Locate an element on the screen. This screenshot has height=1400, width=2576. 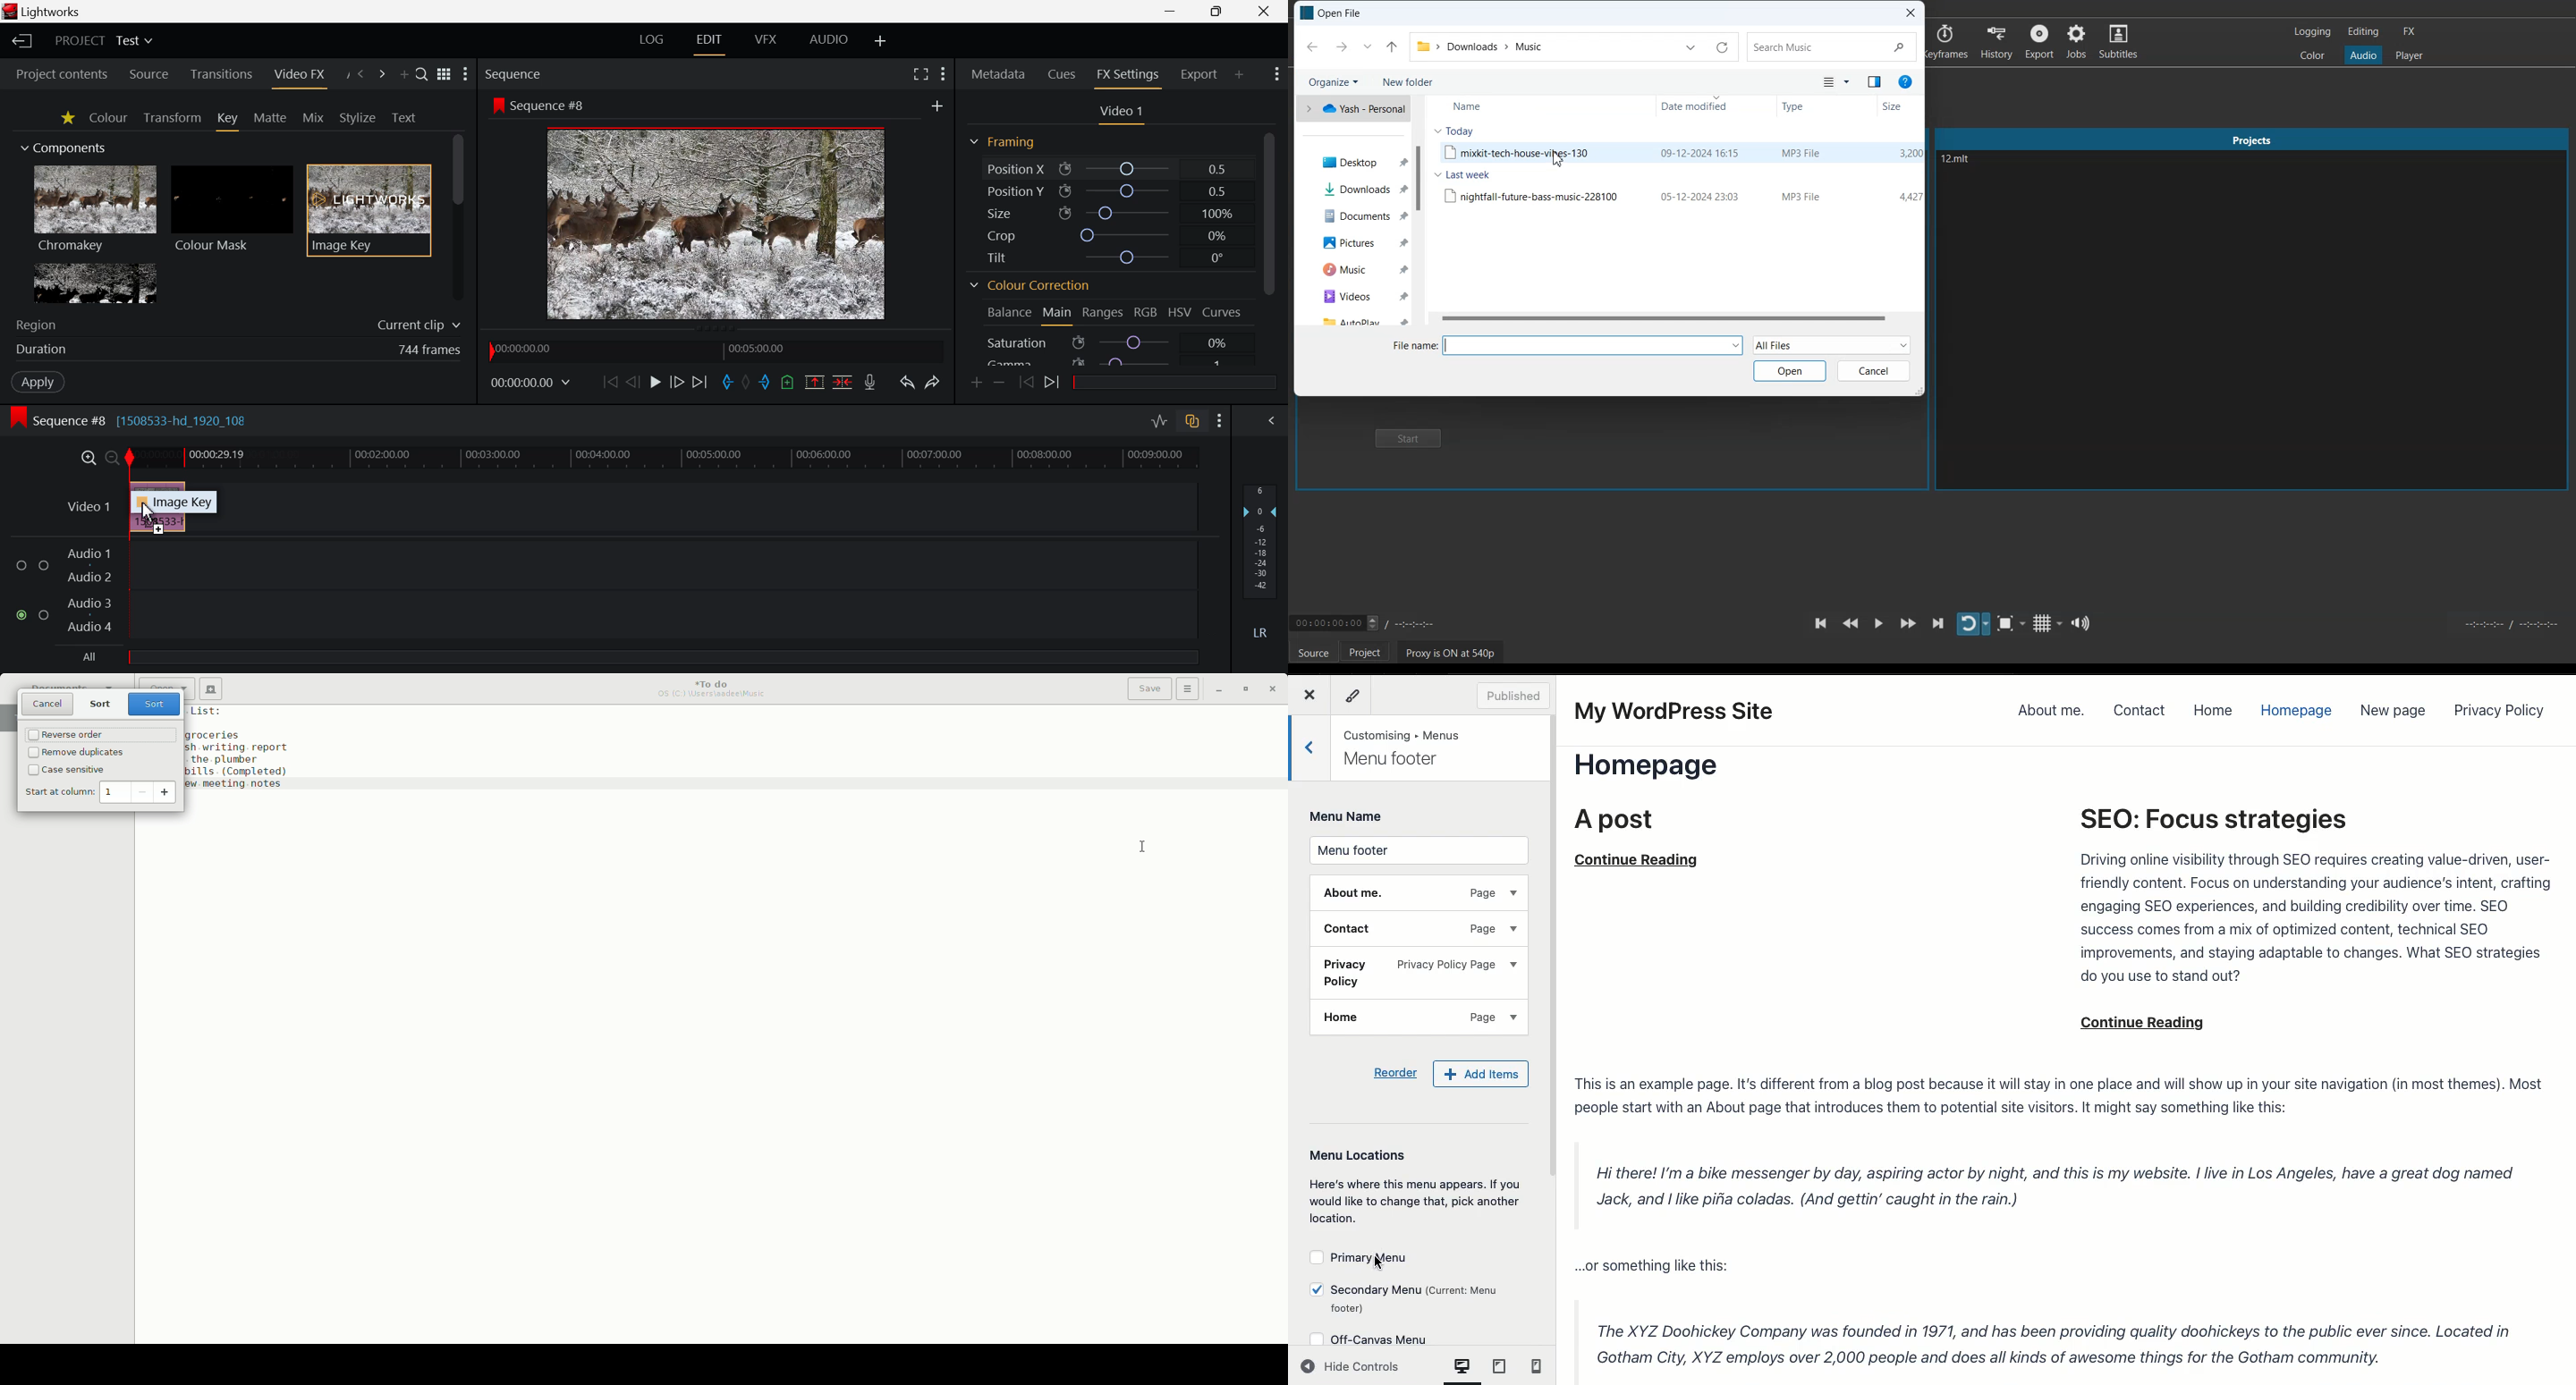
Video FX is located at coordinates (303, 77).